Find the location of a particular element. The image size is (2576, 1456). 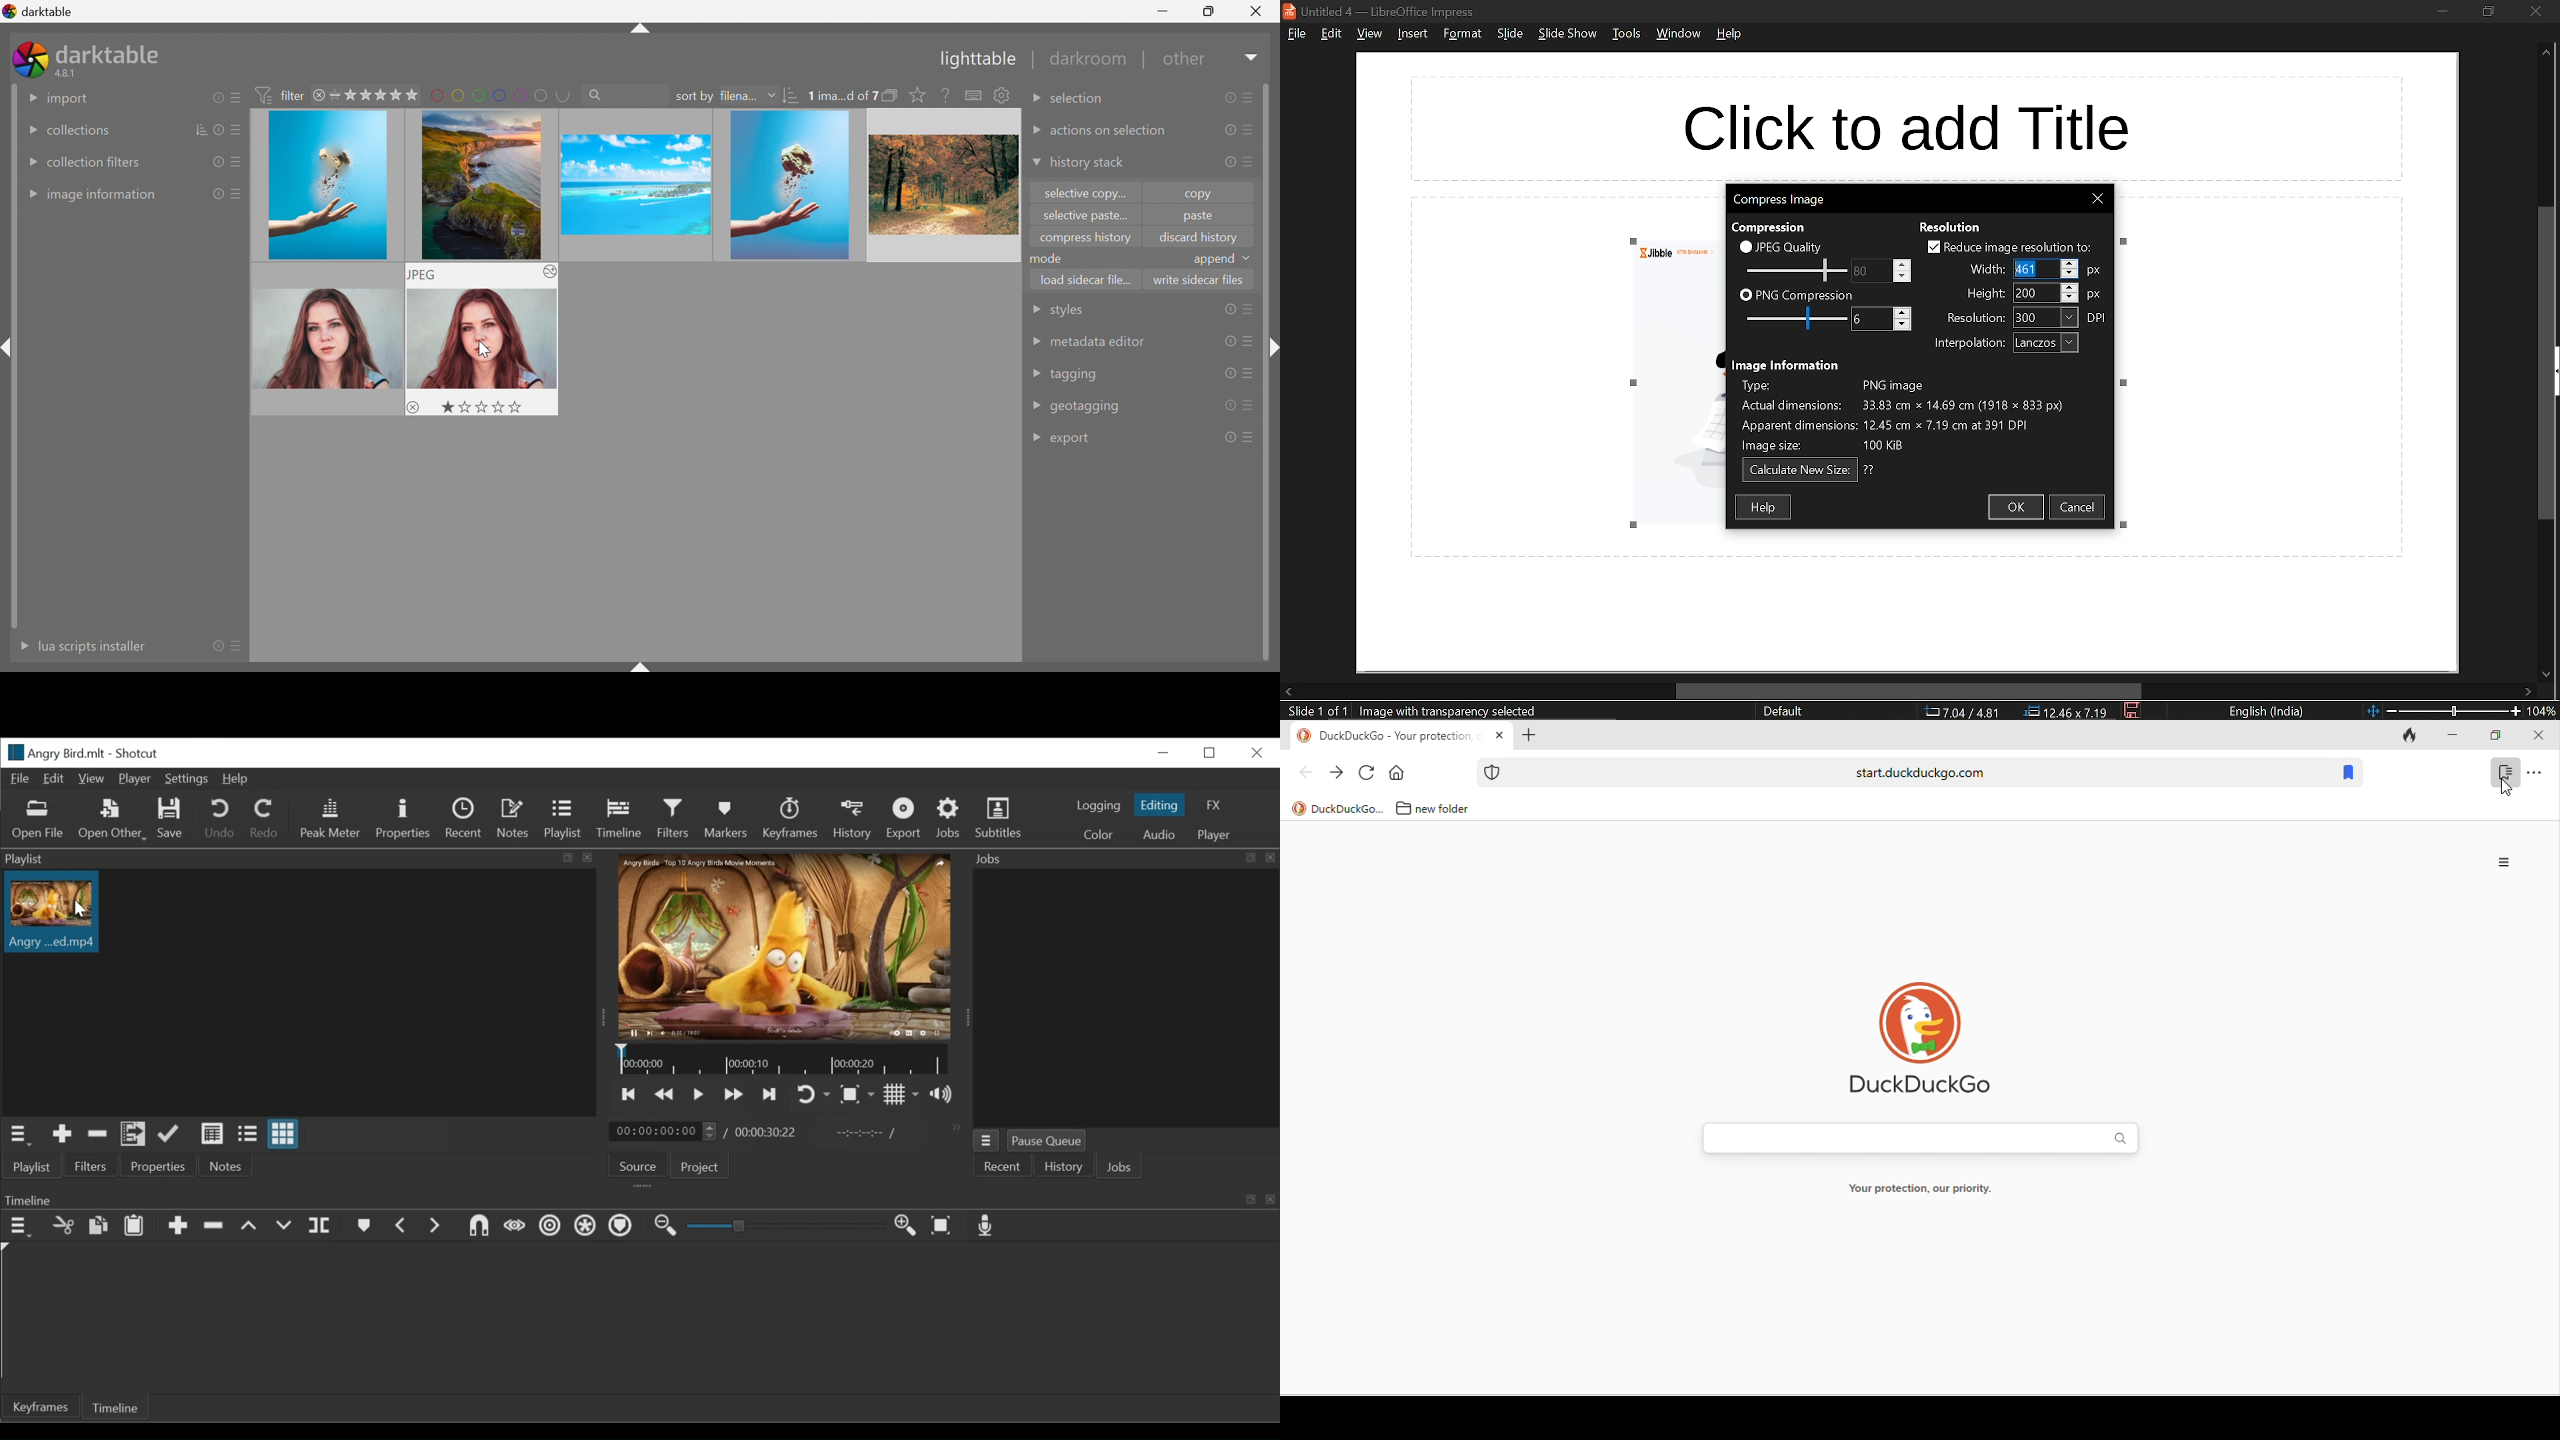

selection is located at coordinates (1081, 99).